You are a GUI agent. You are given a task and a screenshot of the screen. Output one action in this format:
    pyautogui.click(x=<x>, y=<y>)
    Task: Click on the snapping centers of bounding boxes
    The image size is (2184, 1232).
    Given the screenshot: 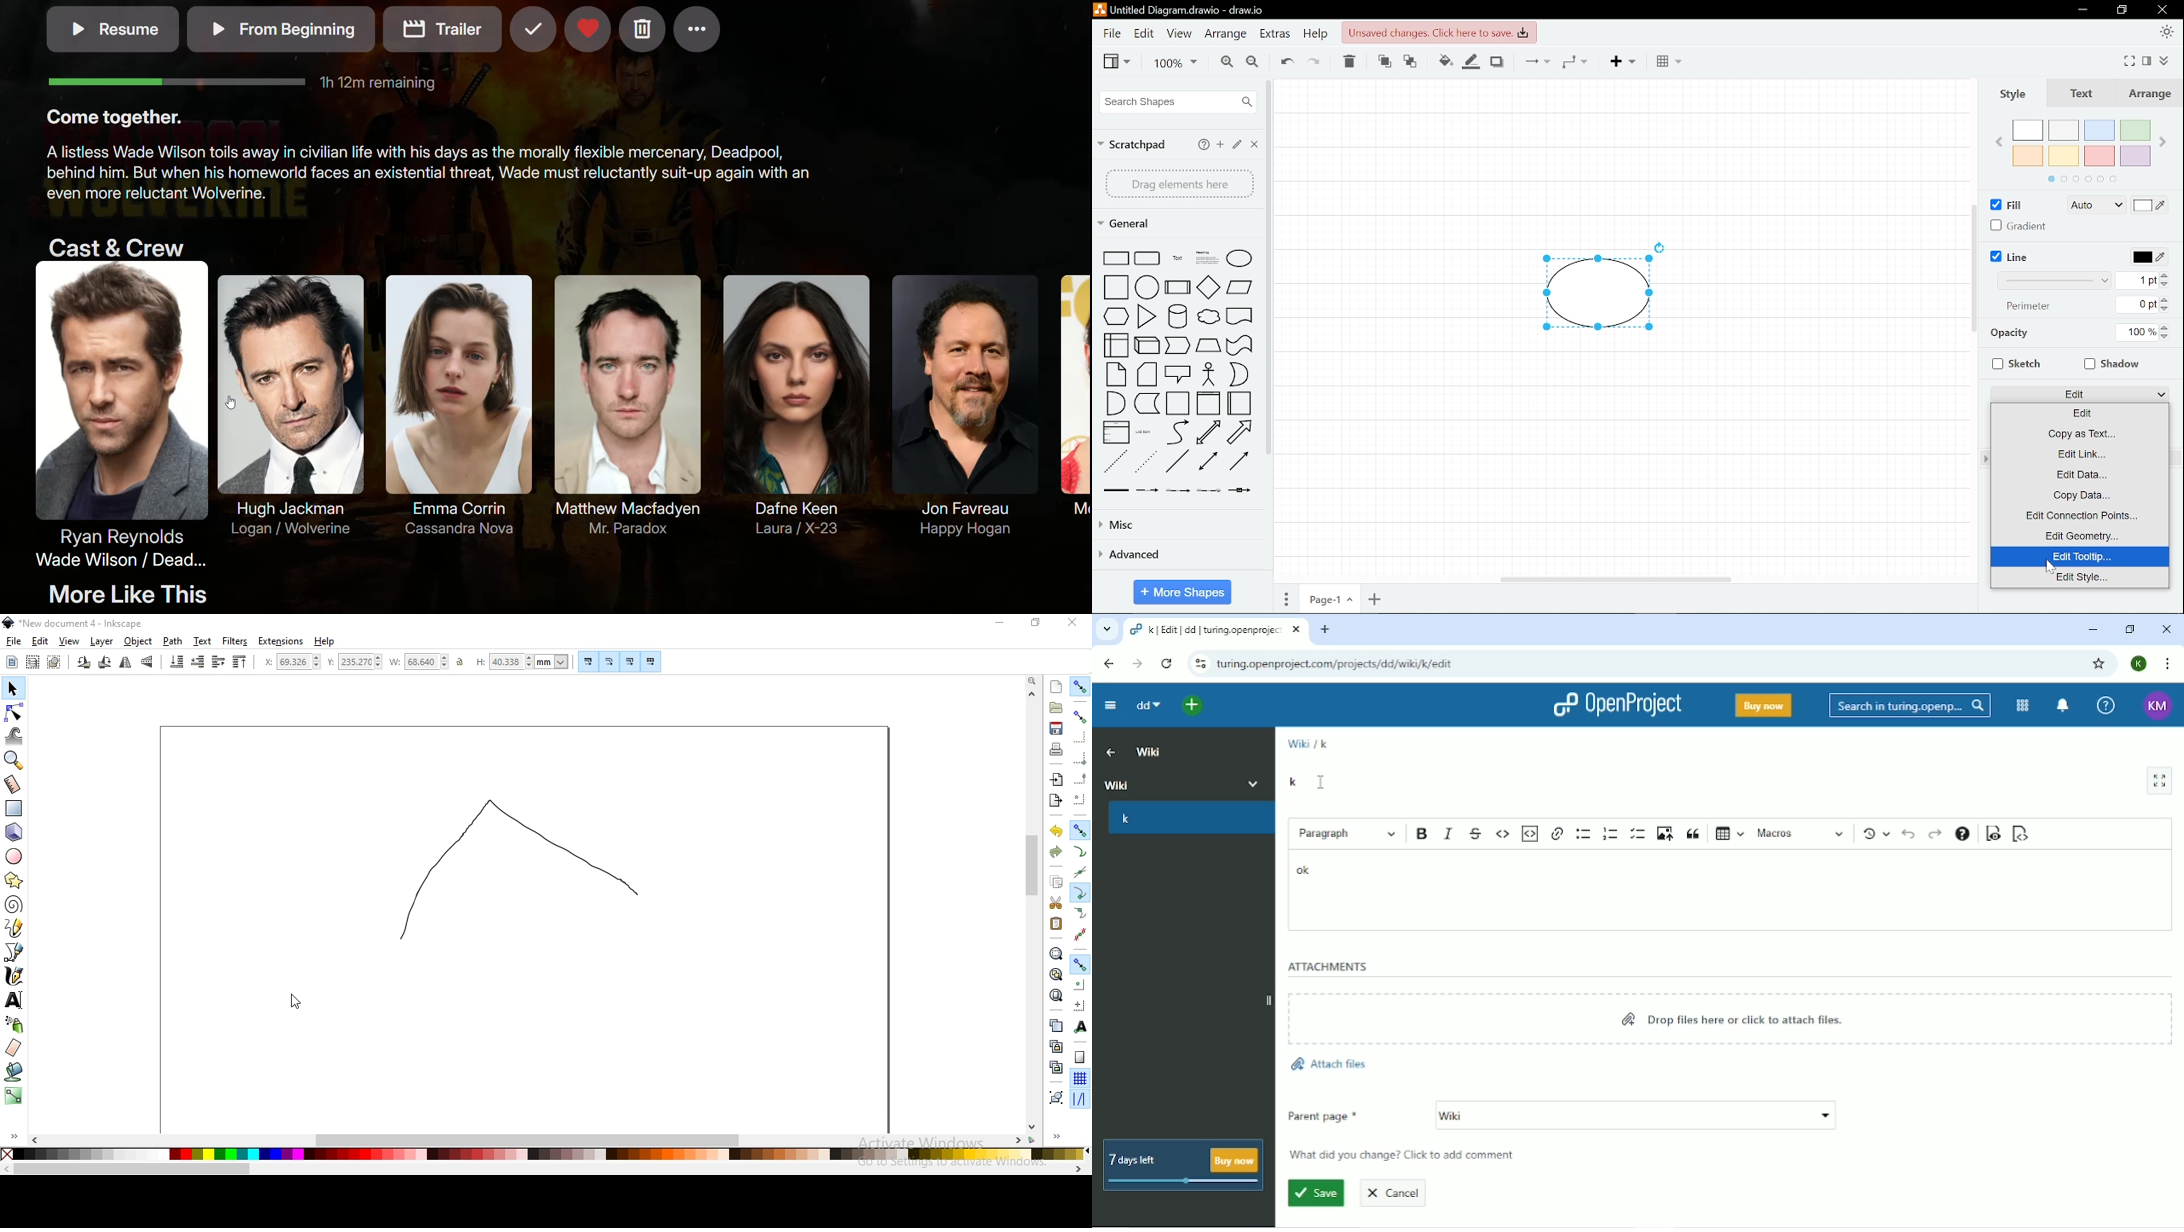 What is the action you would take?
    pyautogui.click(x=1080, y=799)
    